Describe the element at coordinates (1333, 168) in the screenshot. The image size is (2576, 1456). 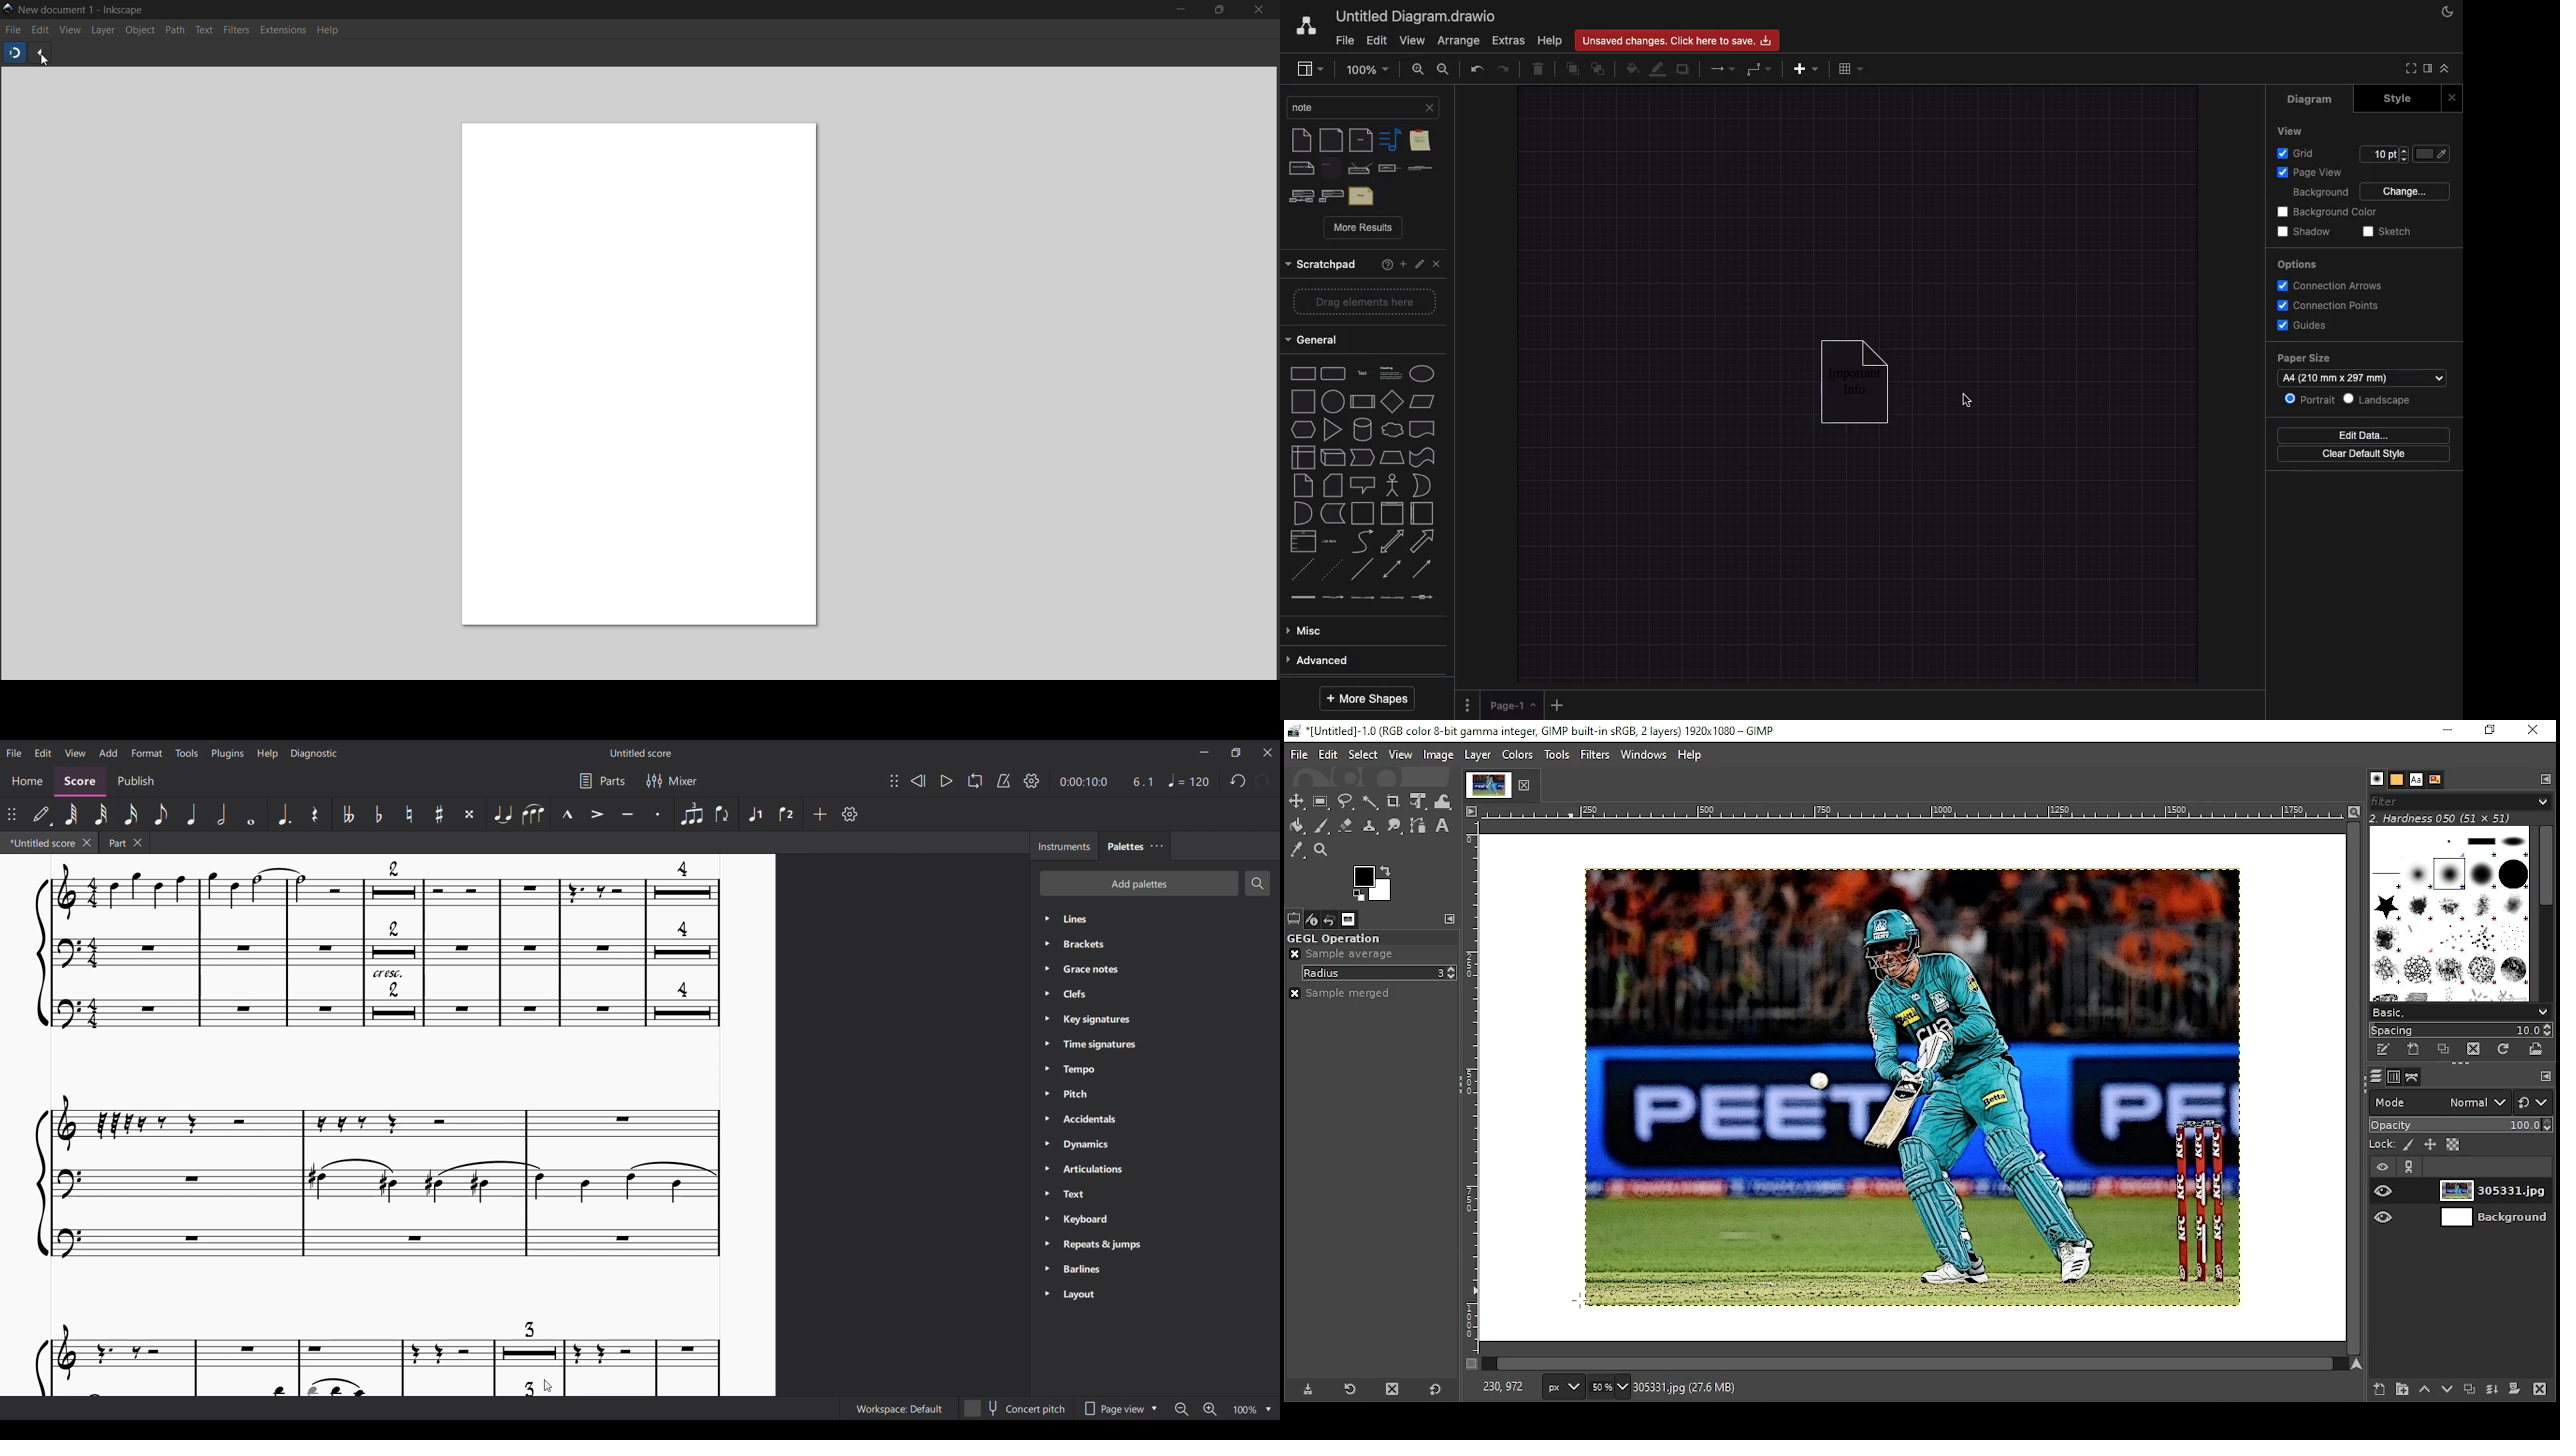
I see `note` at that location.